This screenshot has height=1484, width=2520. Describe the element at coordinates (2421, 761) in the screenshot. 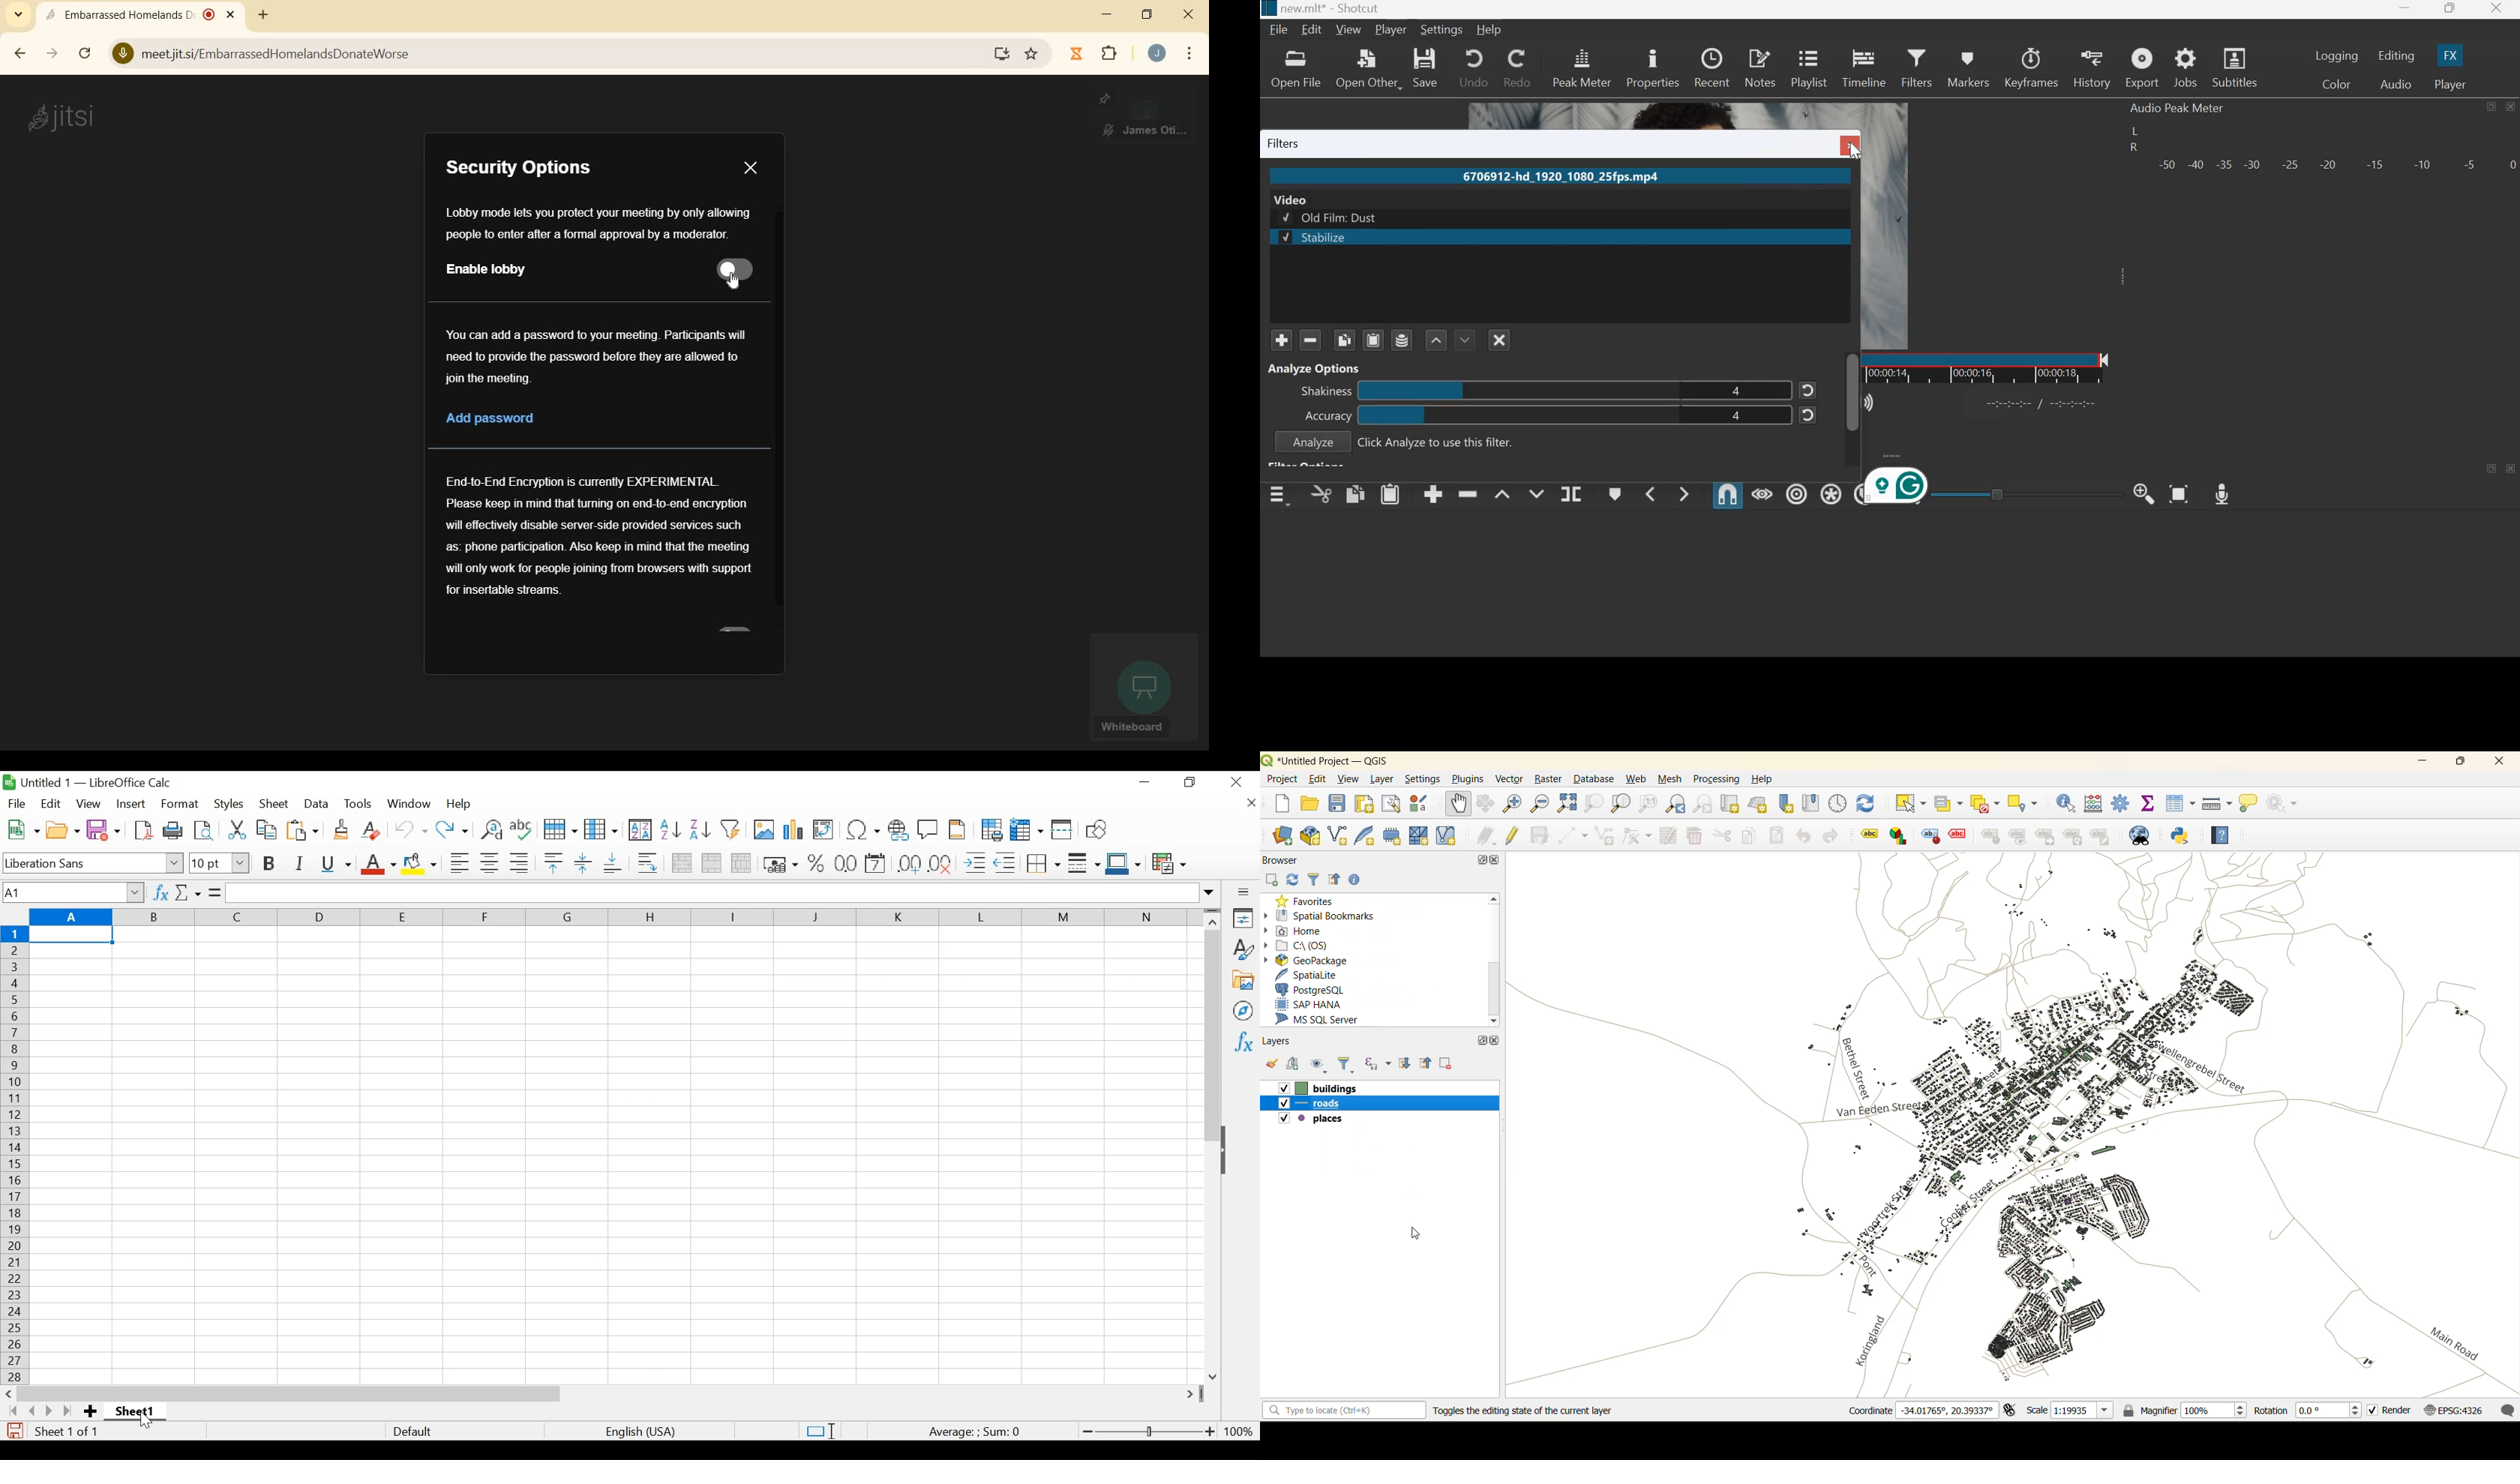

I see `minimize` at that location.